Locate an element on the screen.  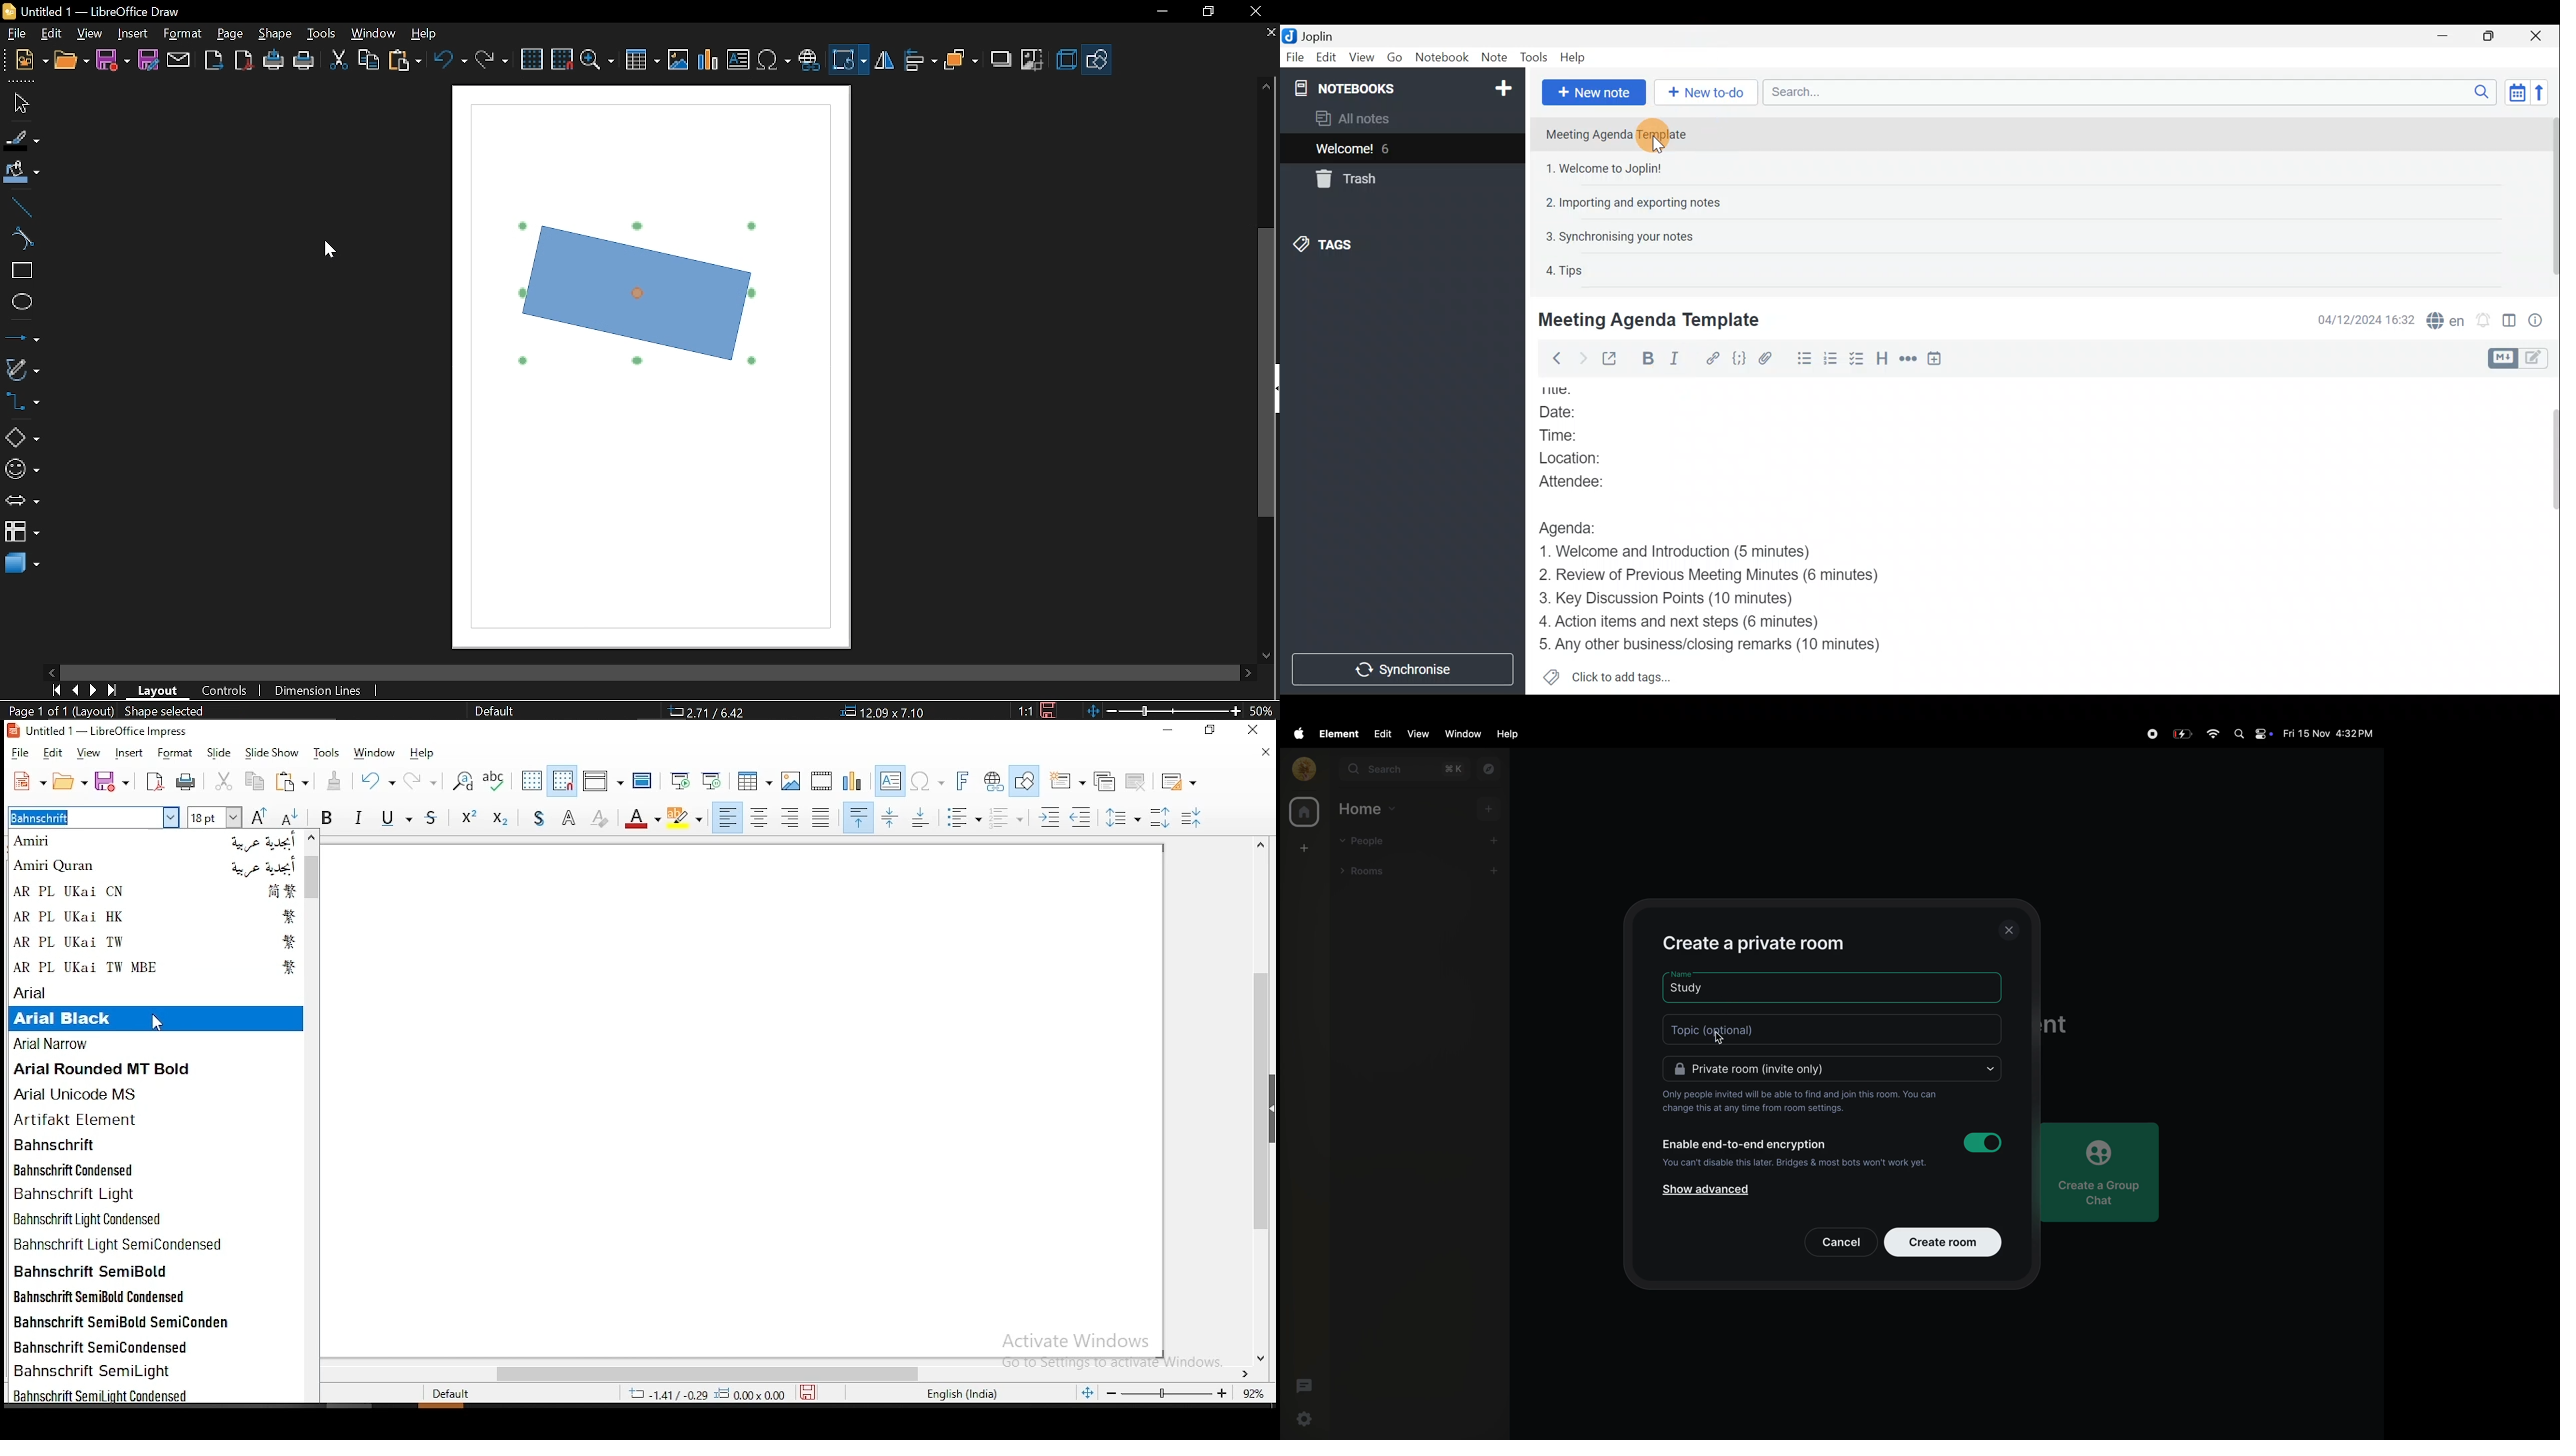
arial rounded MT Bold is located at coordinates (156, 1069).